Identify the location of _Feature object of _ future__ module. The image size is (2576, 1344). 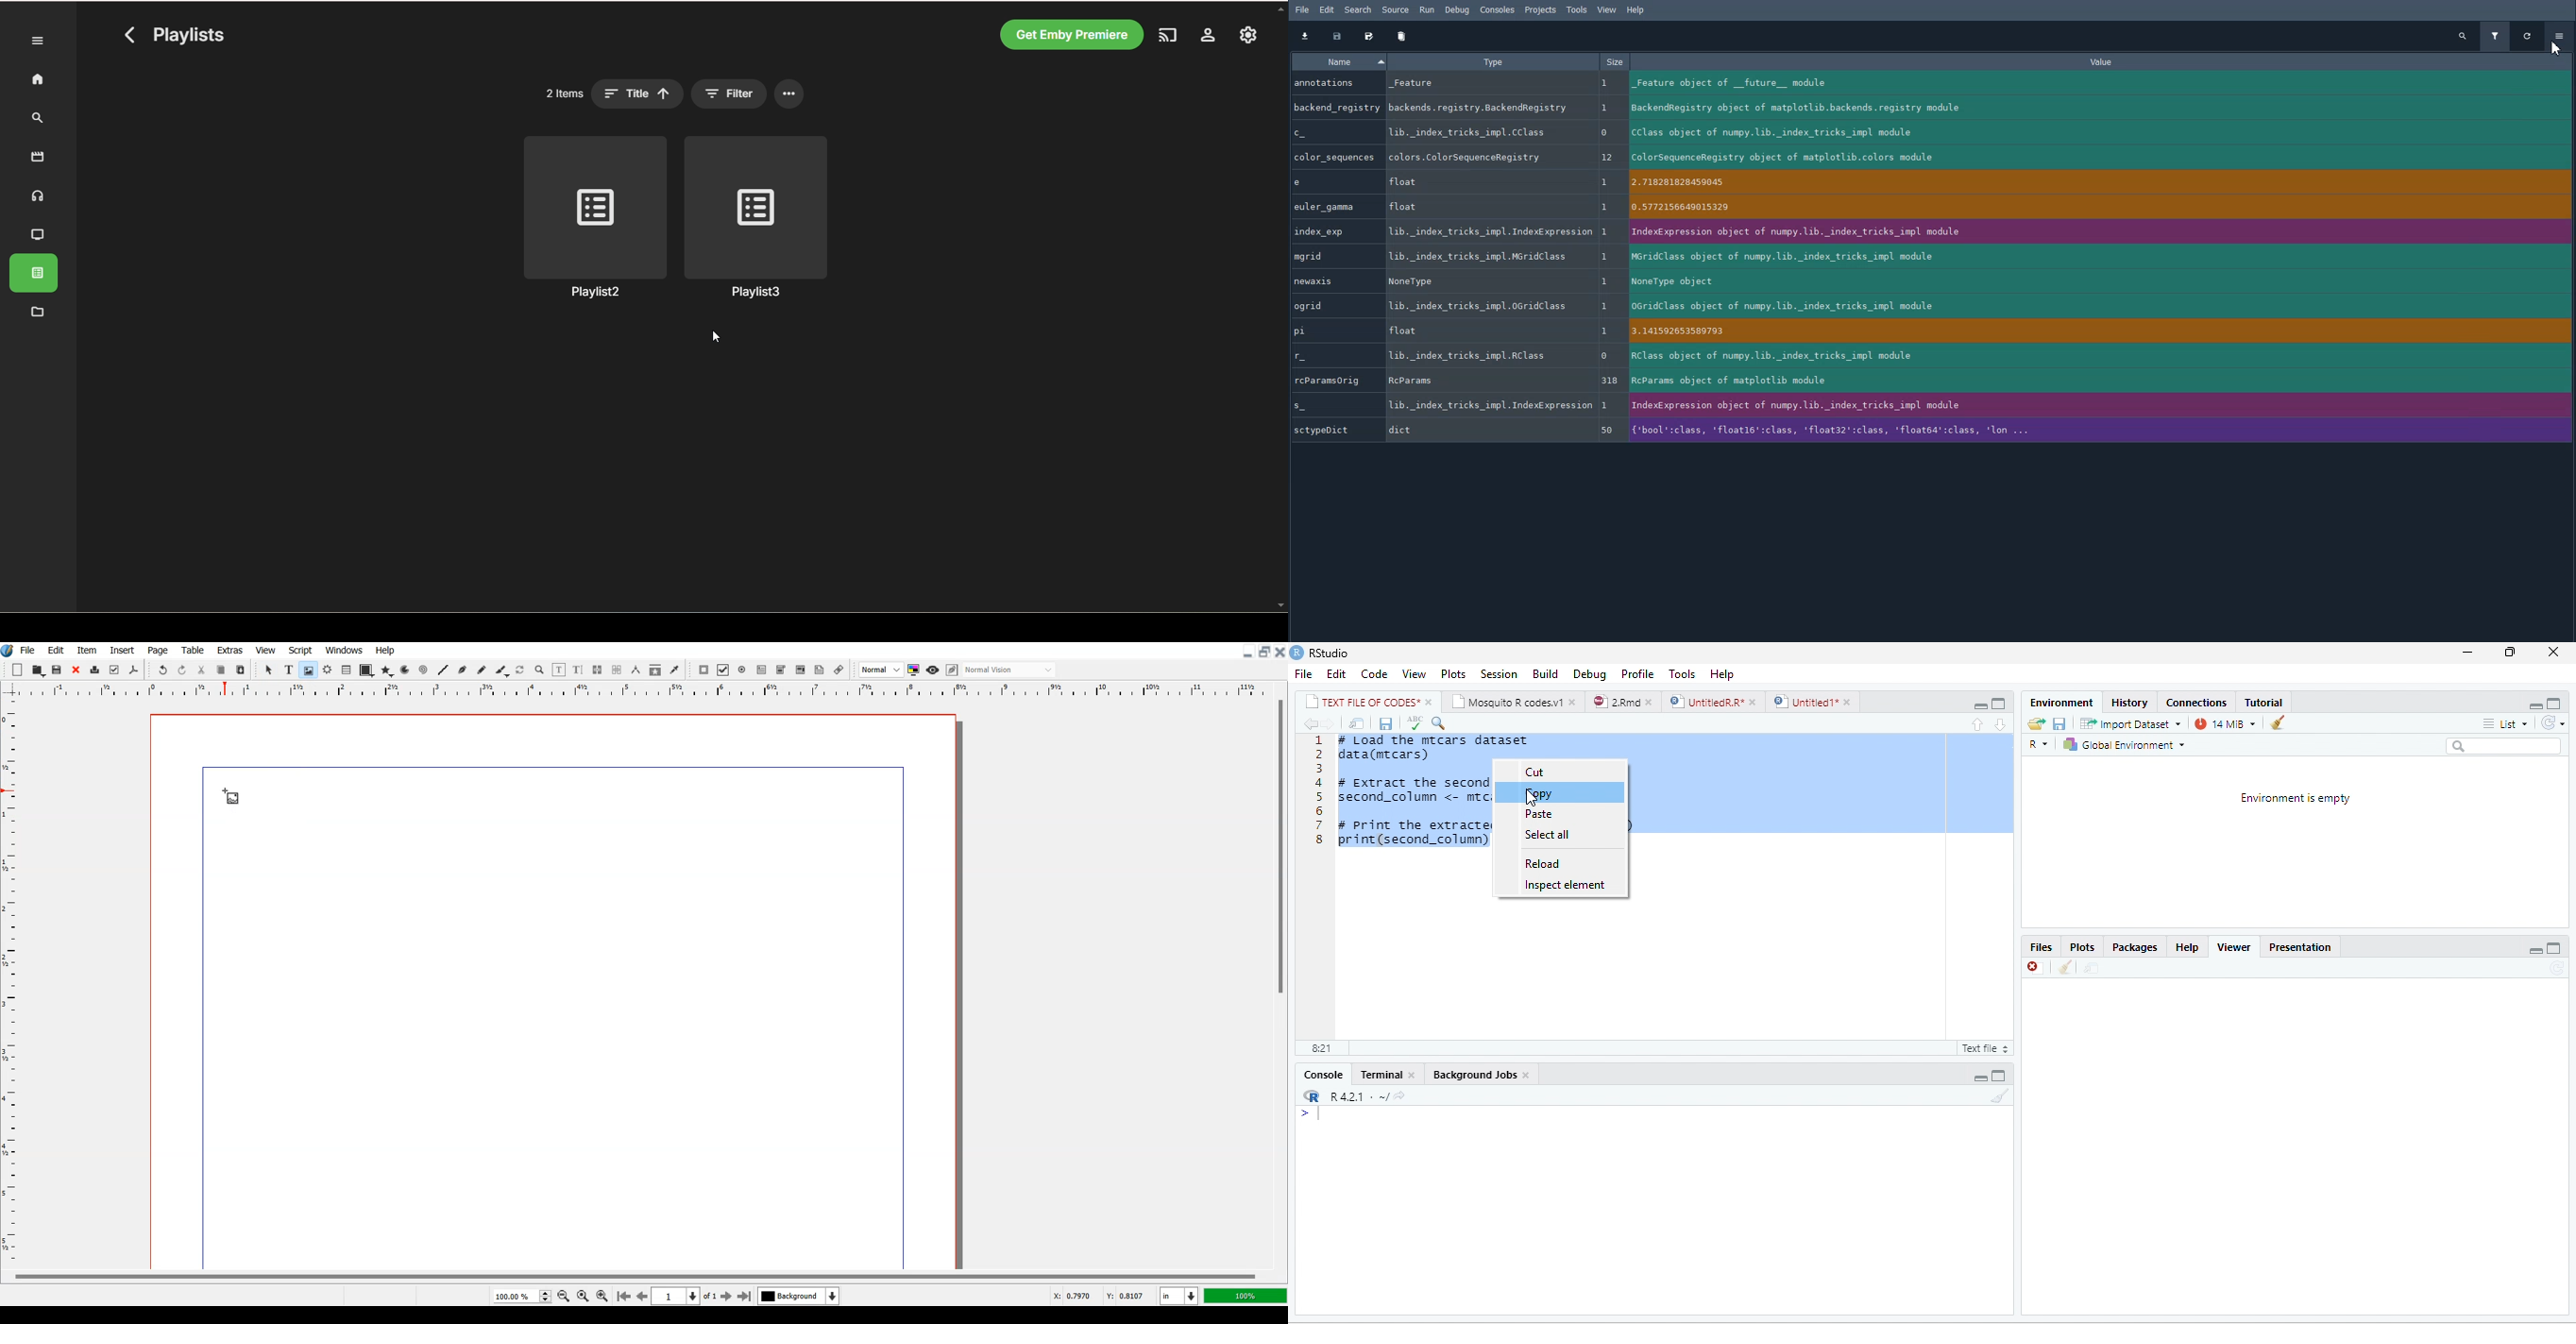
(2096, 84).